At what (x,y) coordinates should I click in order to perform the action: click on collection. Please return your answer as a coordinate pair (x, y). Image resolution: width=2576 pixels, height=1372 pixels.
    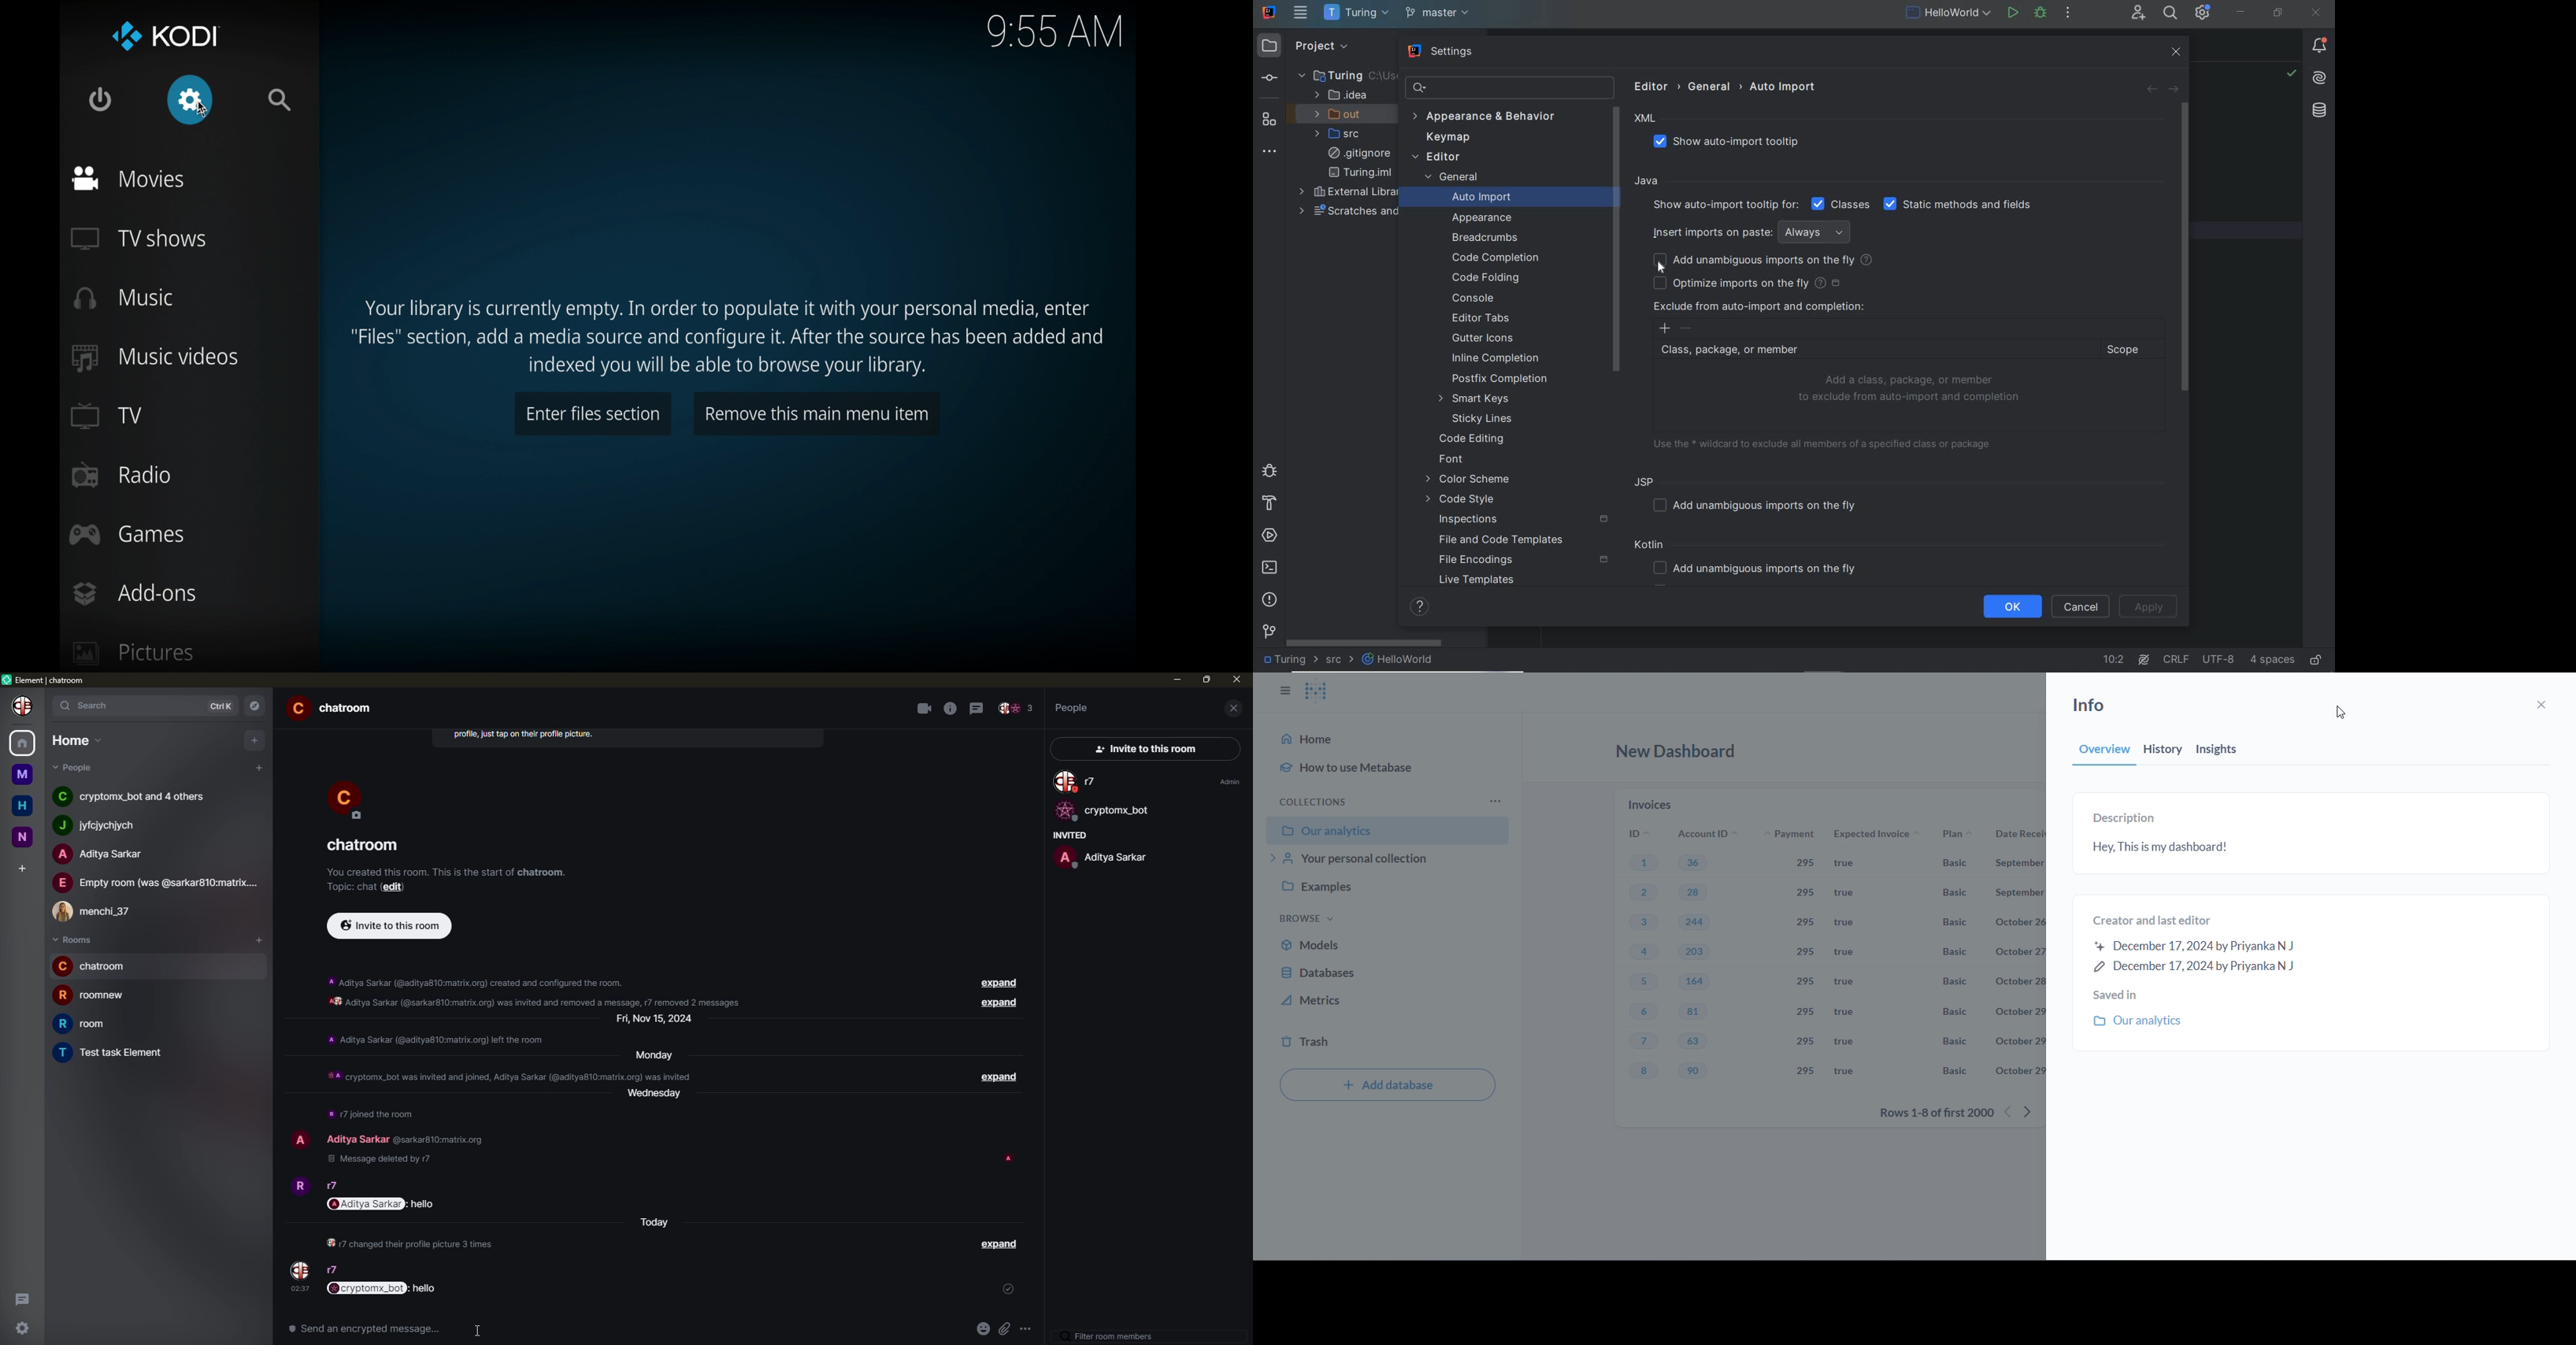
    Looking at the image, I should click on (1317, 800).